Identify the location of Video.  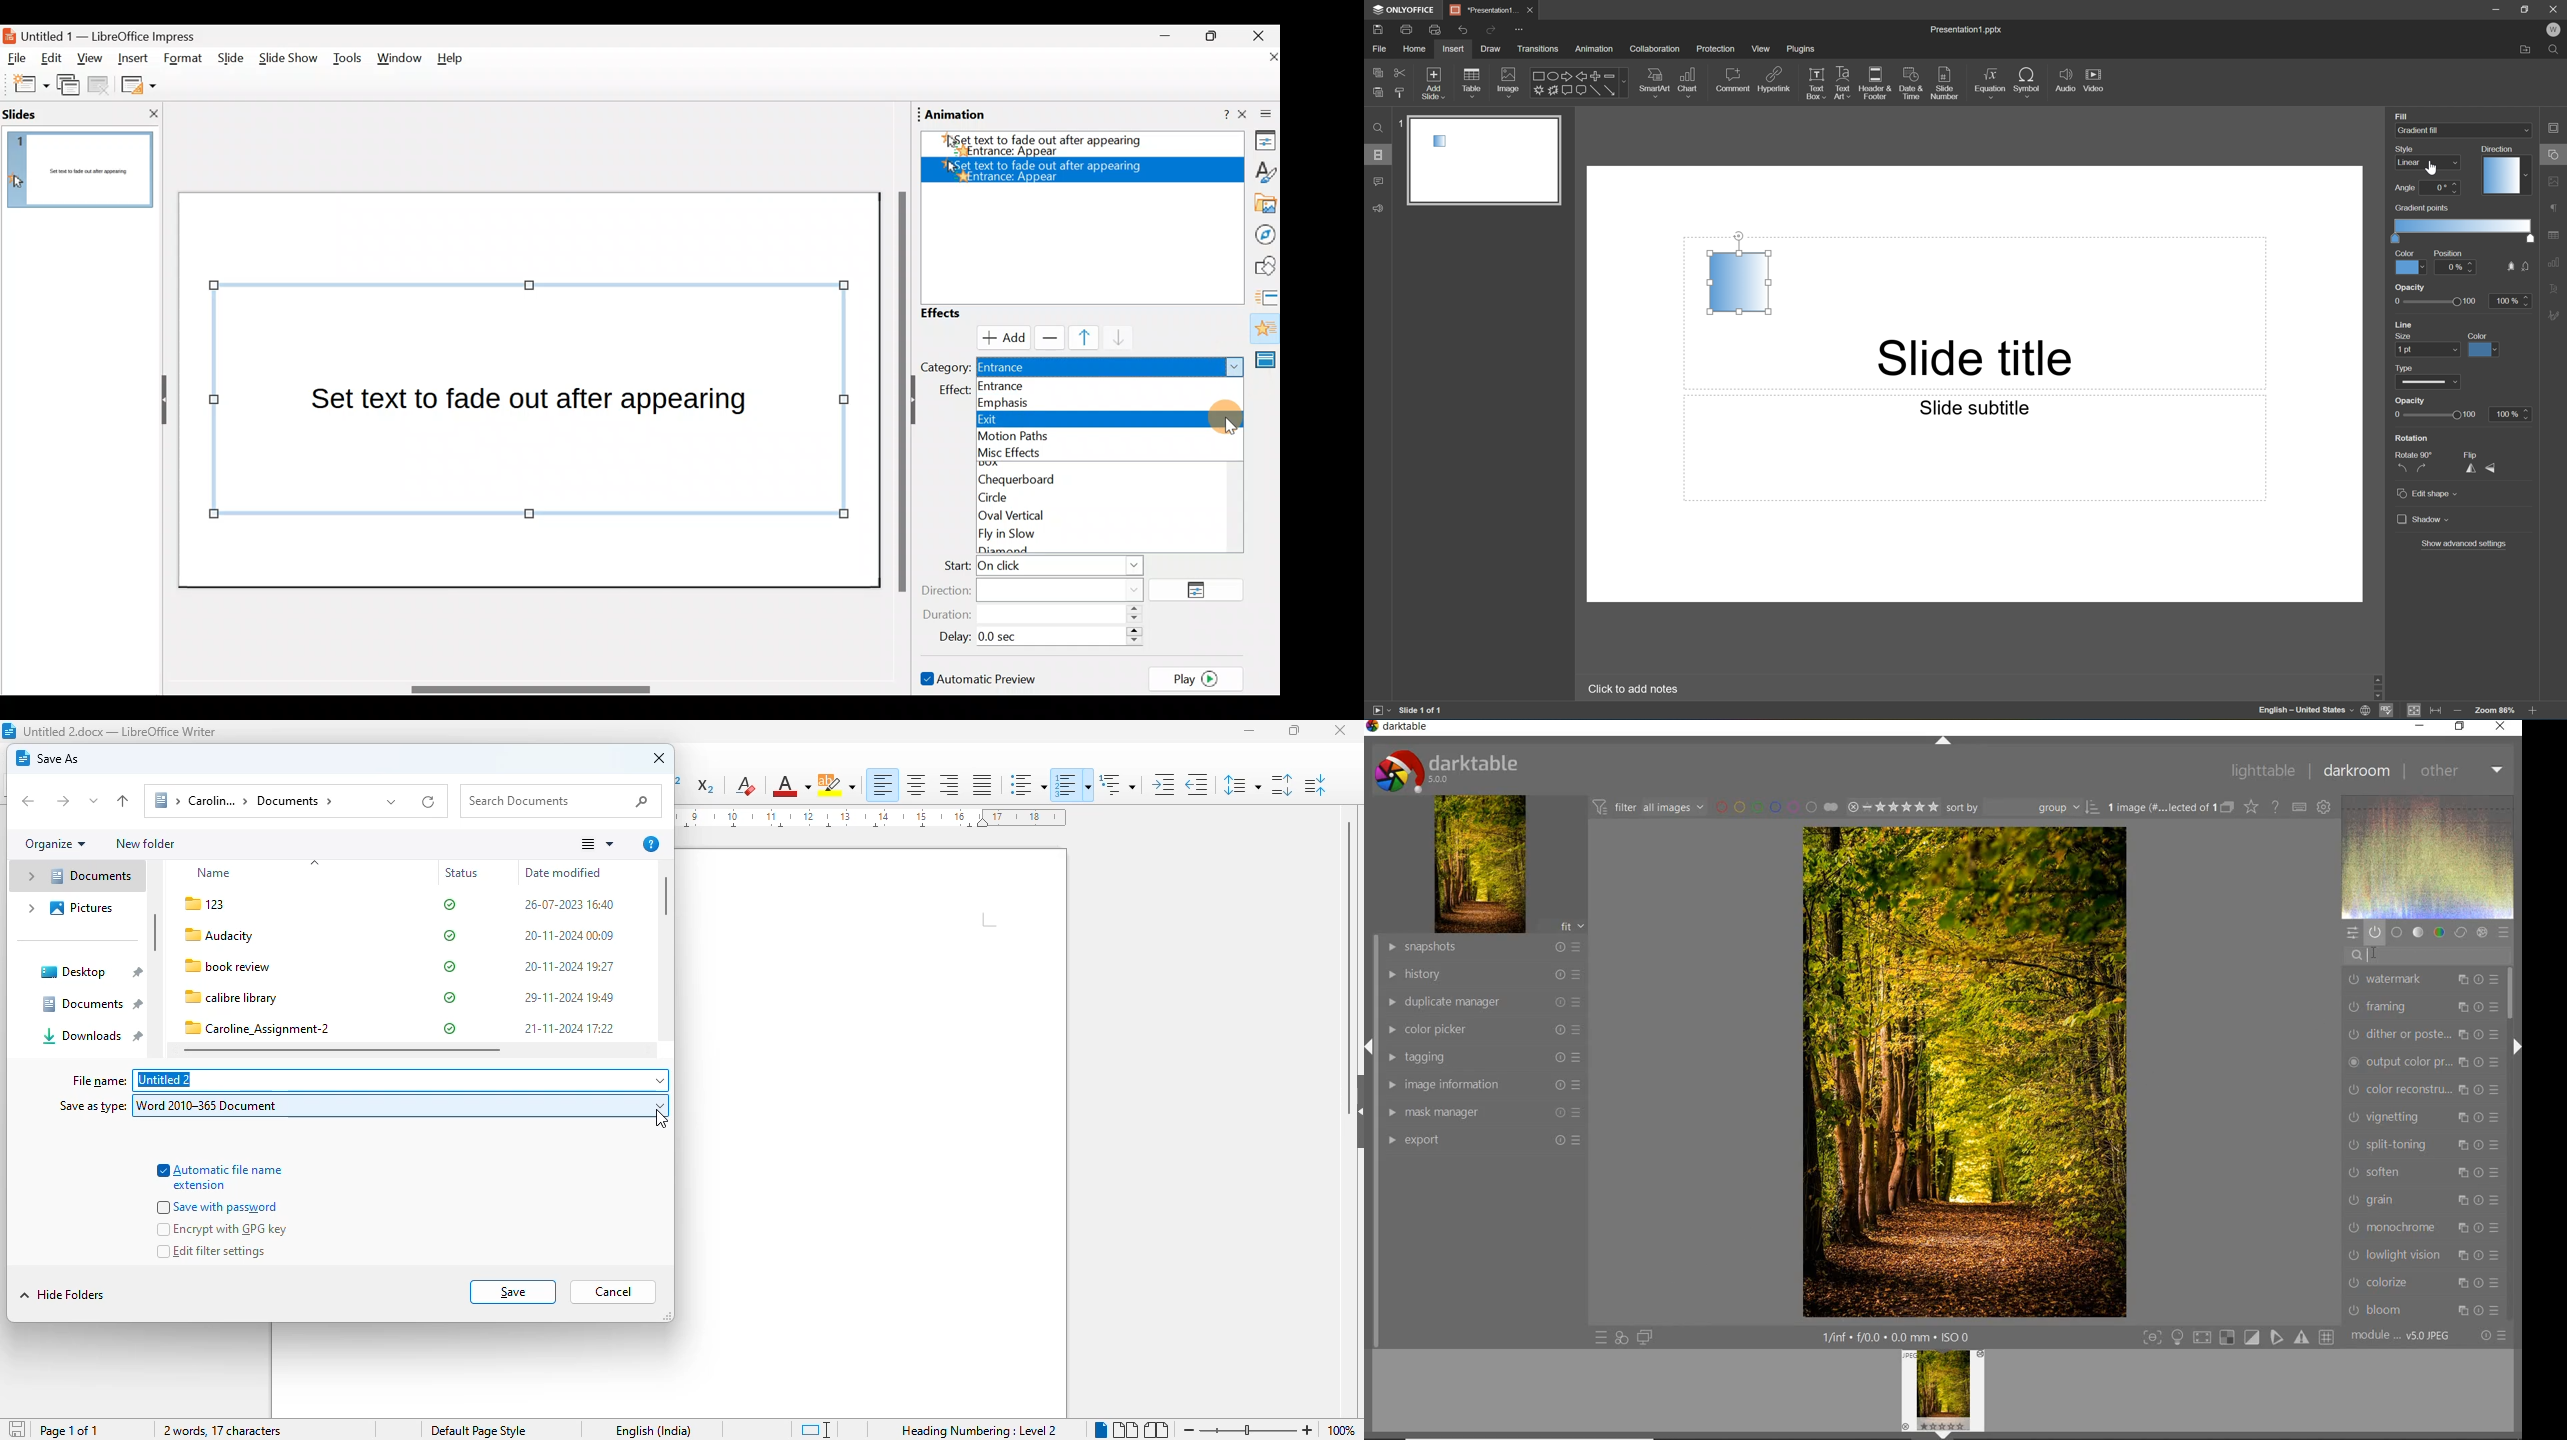
(2093, 79).